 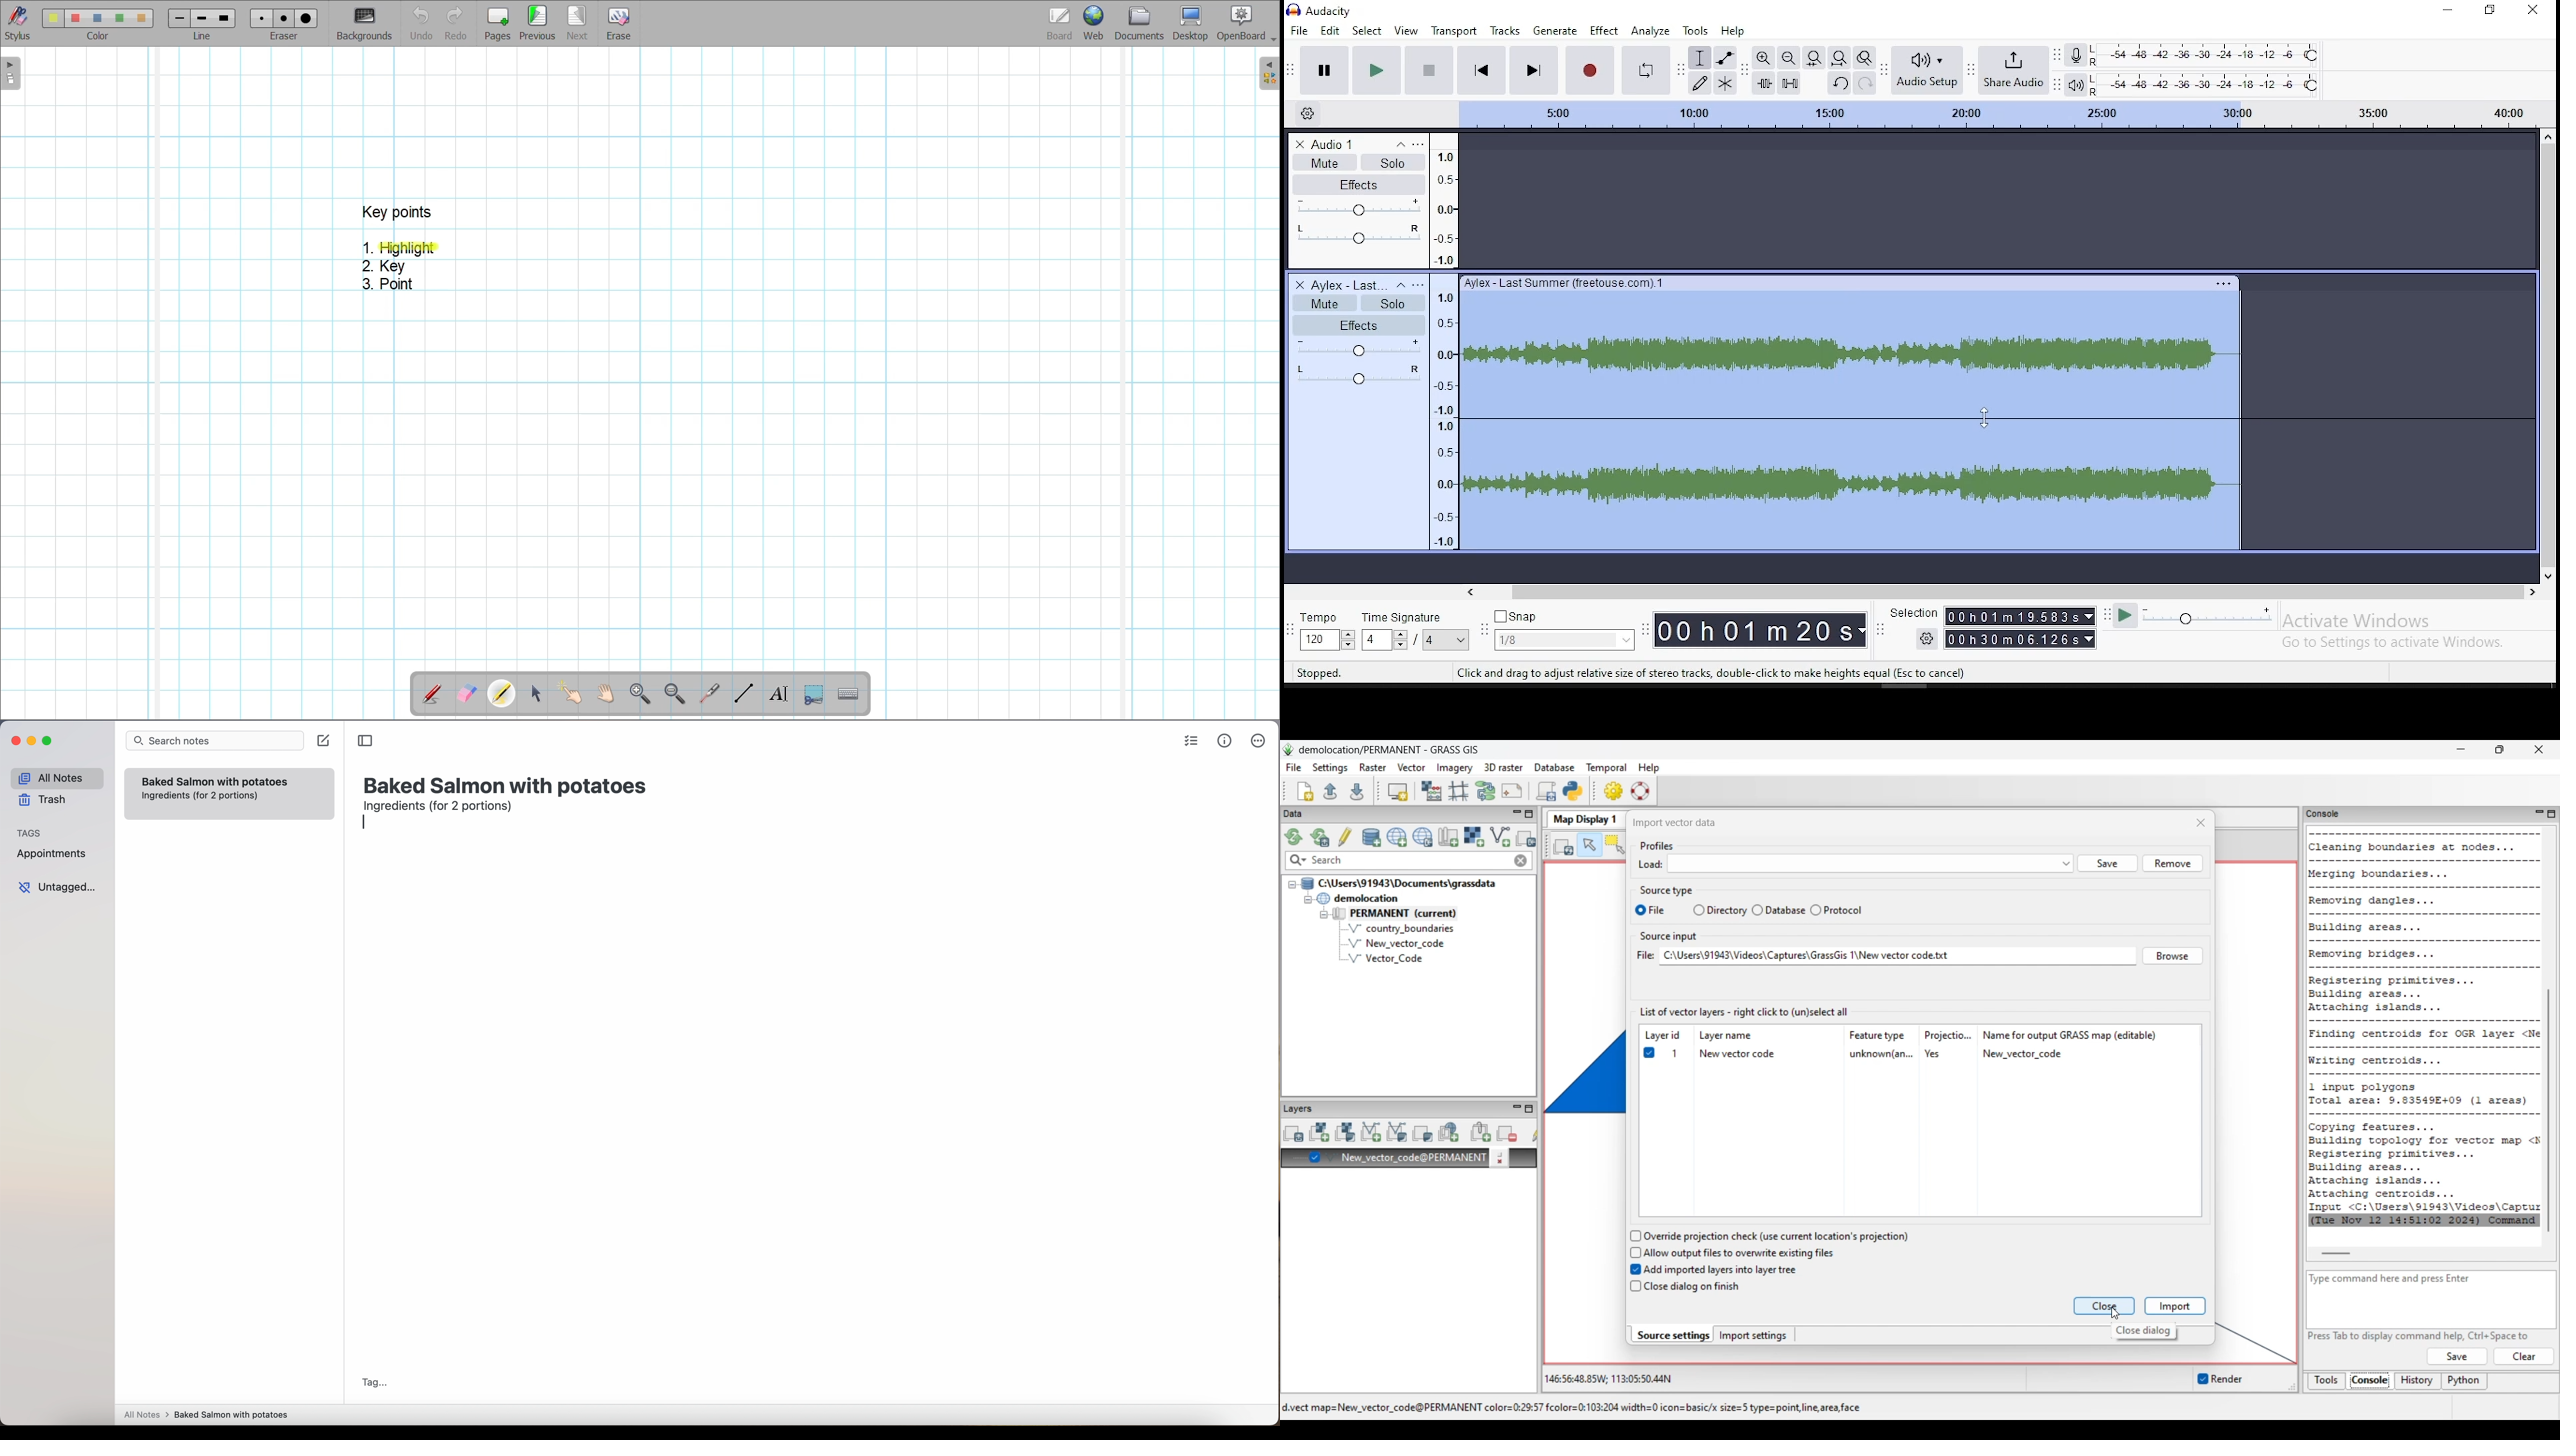 I want to click on all notes, so click(x=57, y=778).